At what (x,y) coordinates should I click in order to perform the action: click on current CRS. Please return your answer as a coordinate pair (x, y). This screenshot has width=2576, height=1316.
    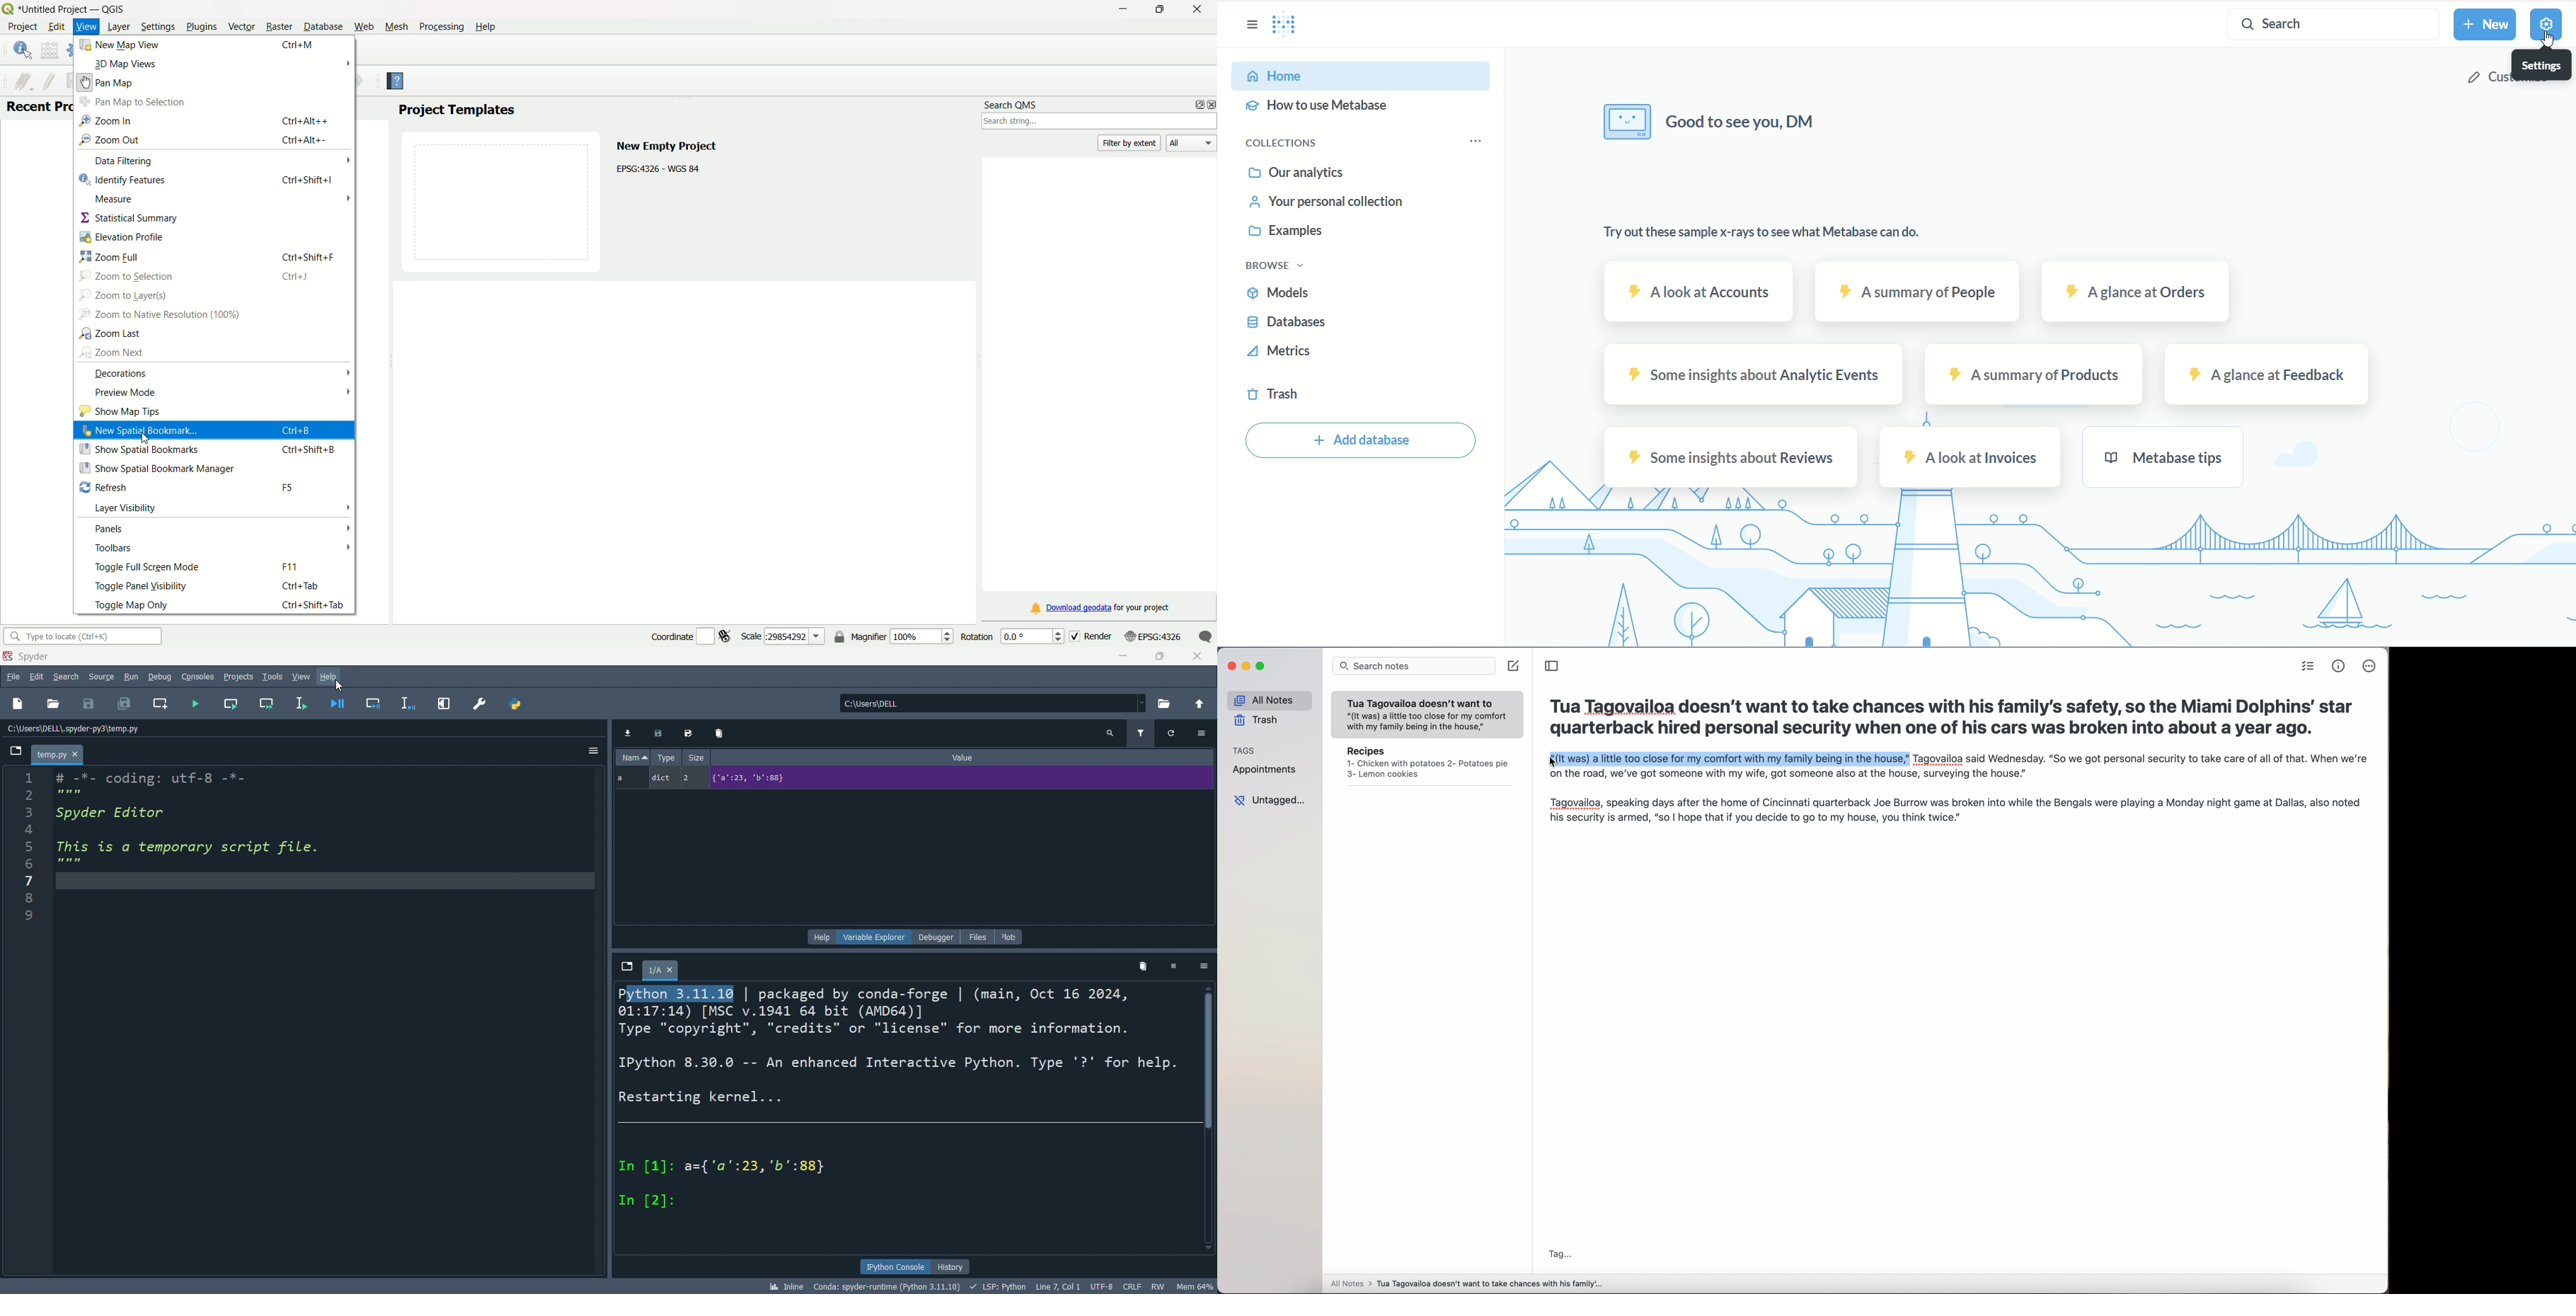
    Looking at the image, I should click on (1152, 635).